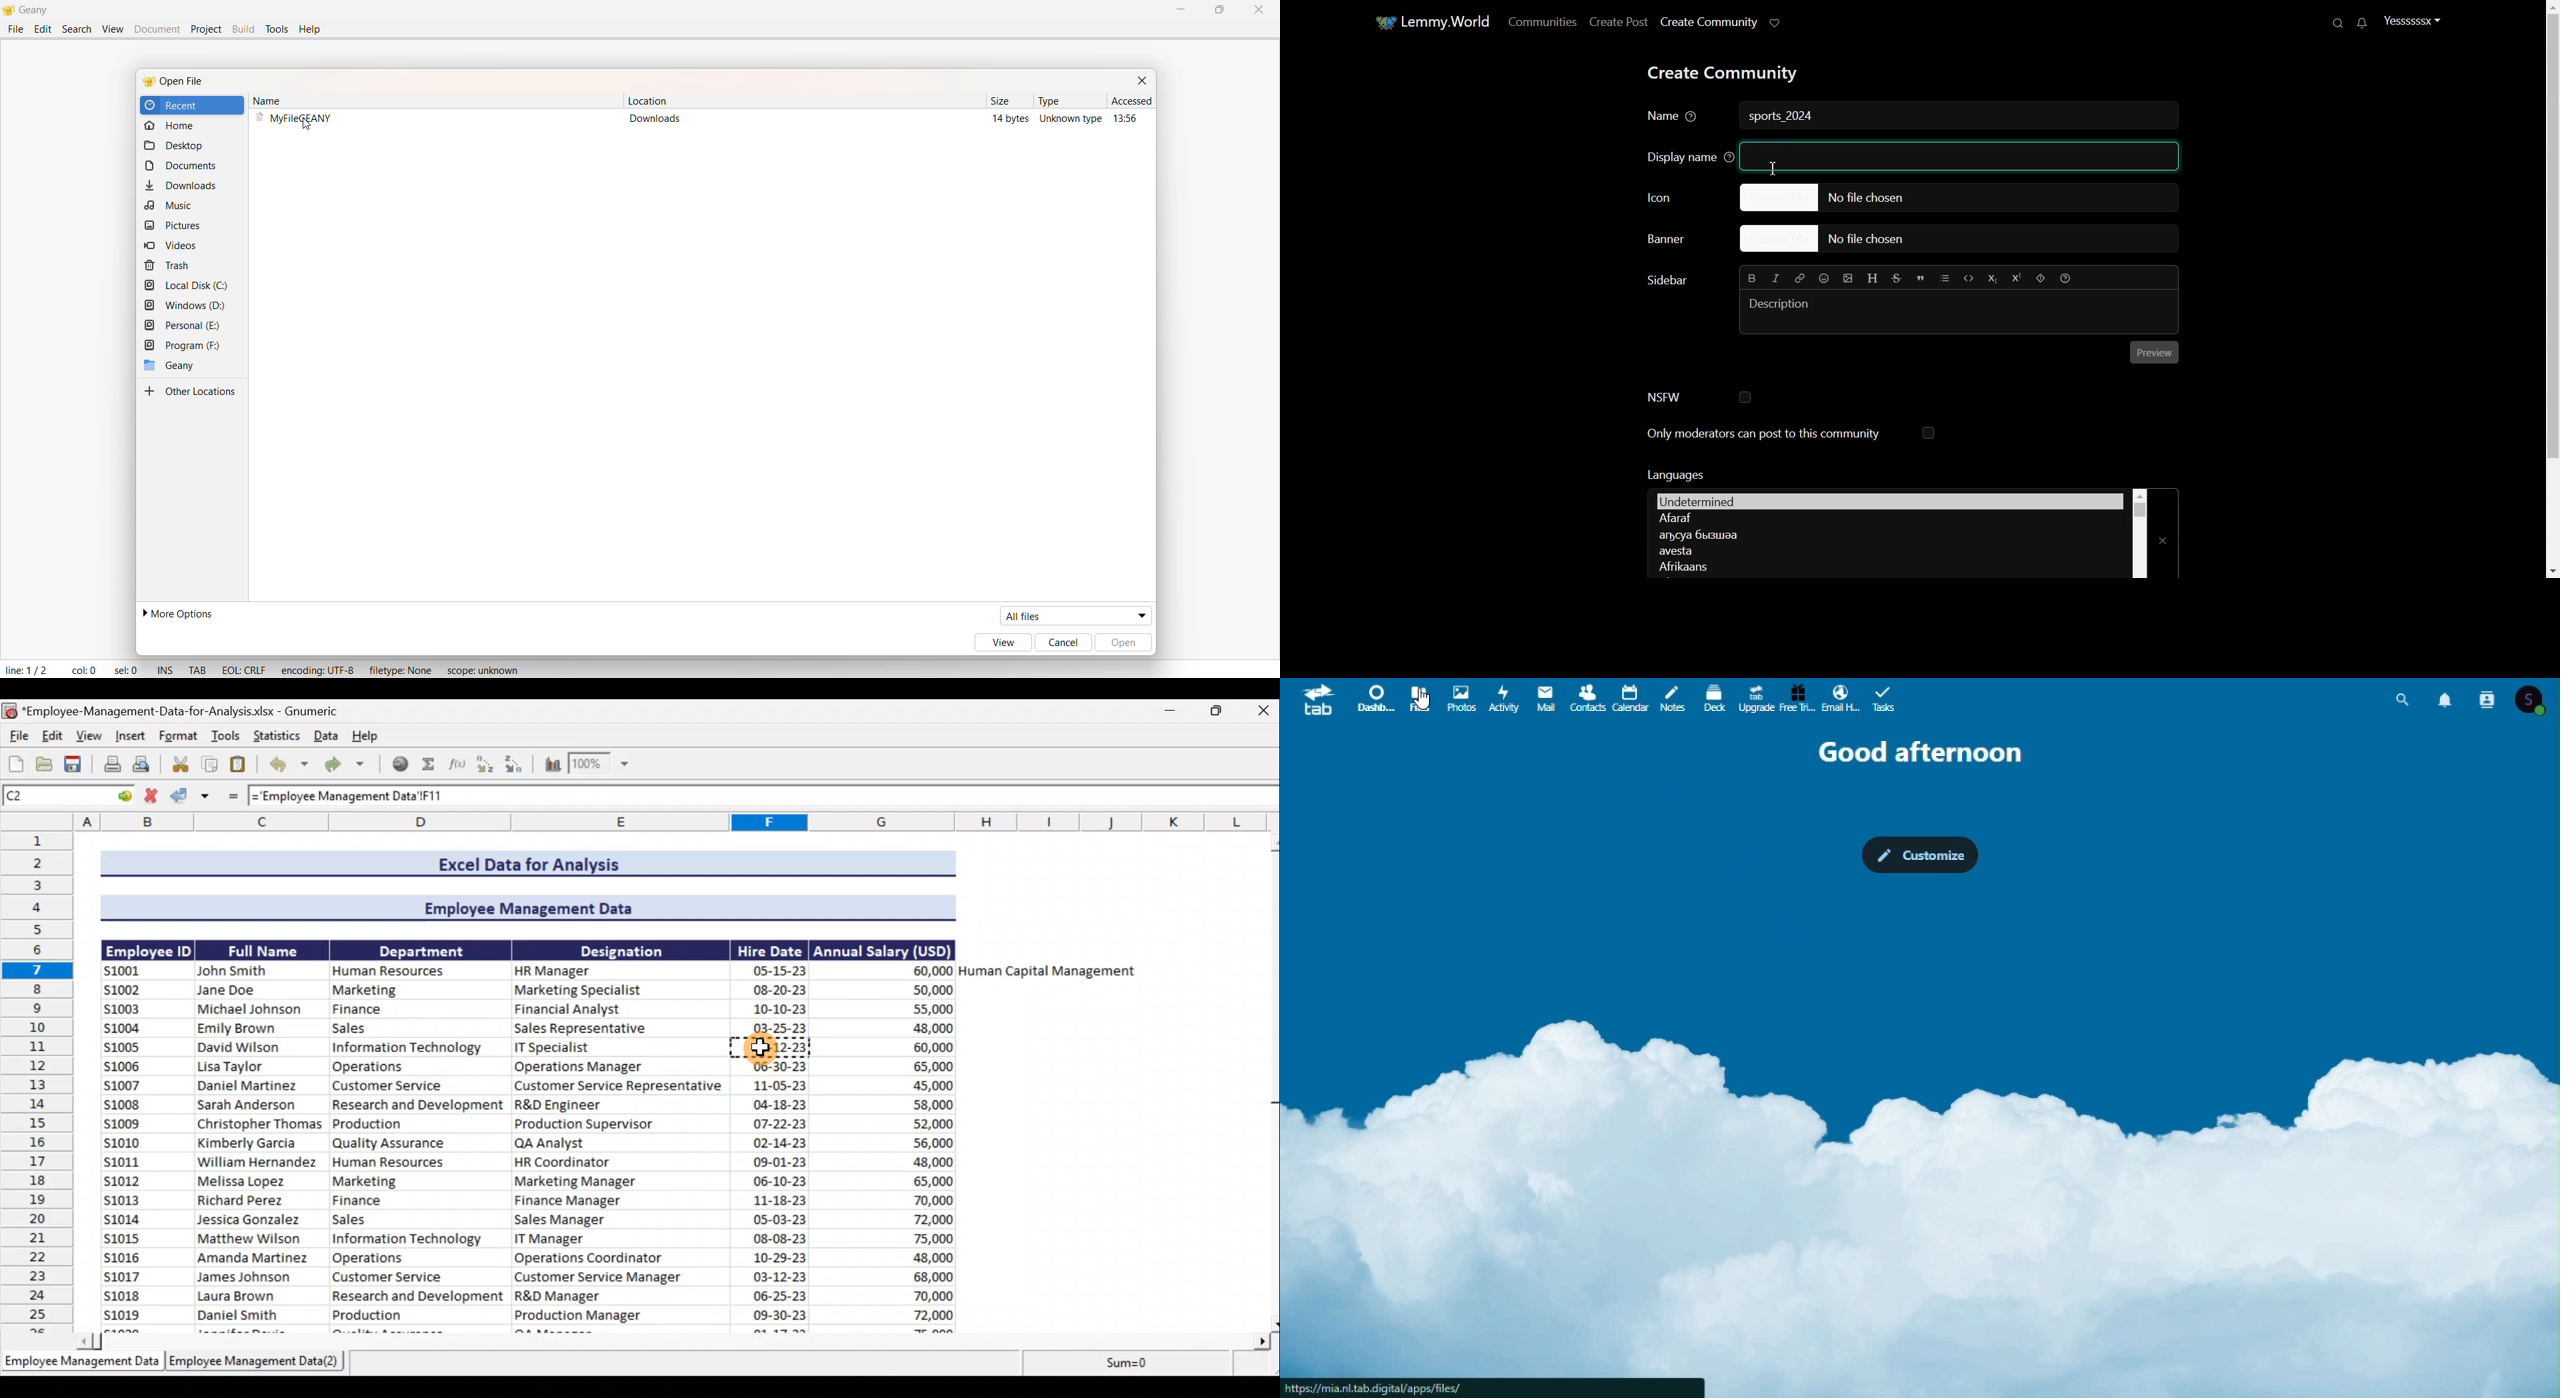 This screenshot has width=2576, height=1400. What do you see at coordinates (227, 799) in the screenshot?
I see `Enter formula` at bounding box center [227, 799].